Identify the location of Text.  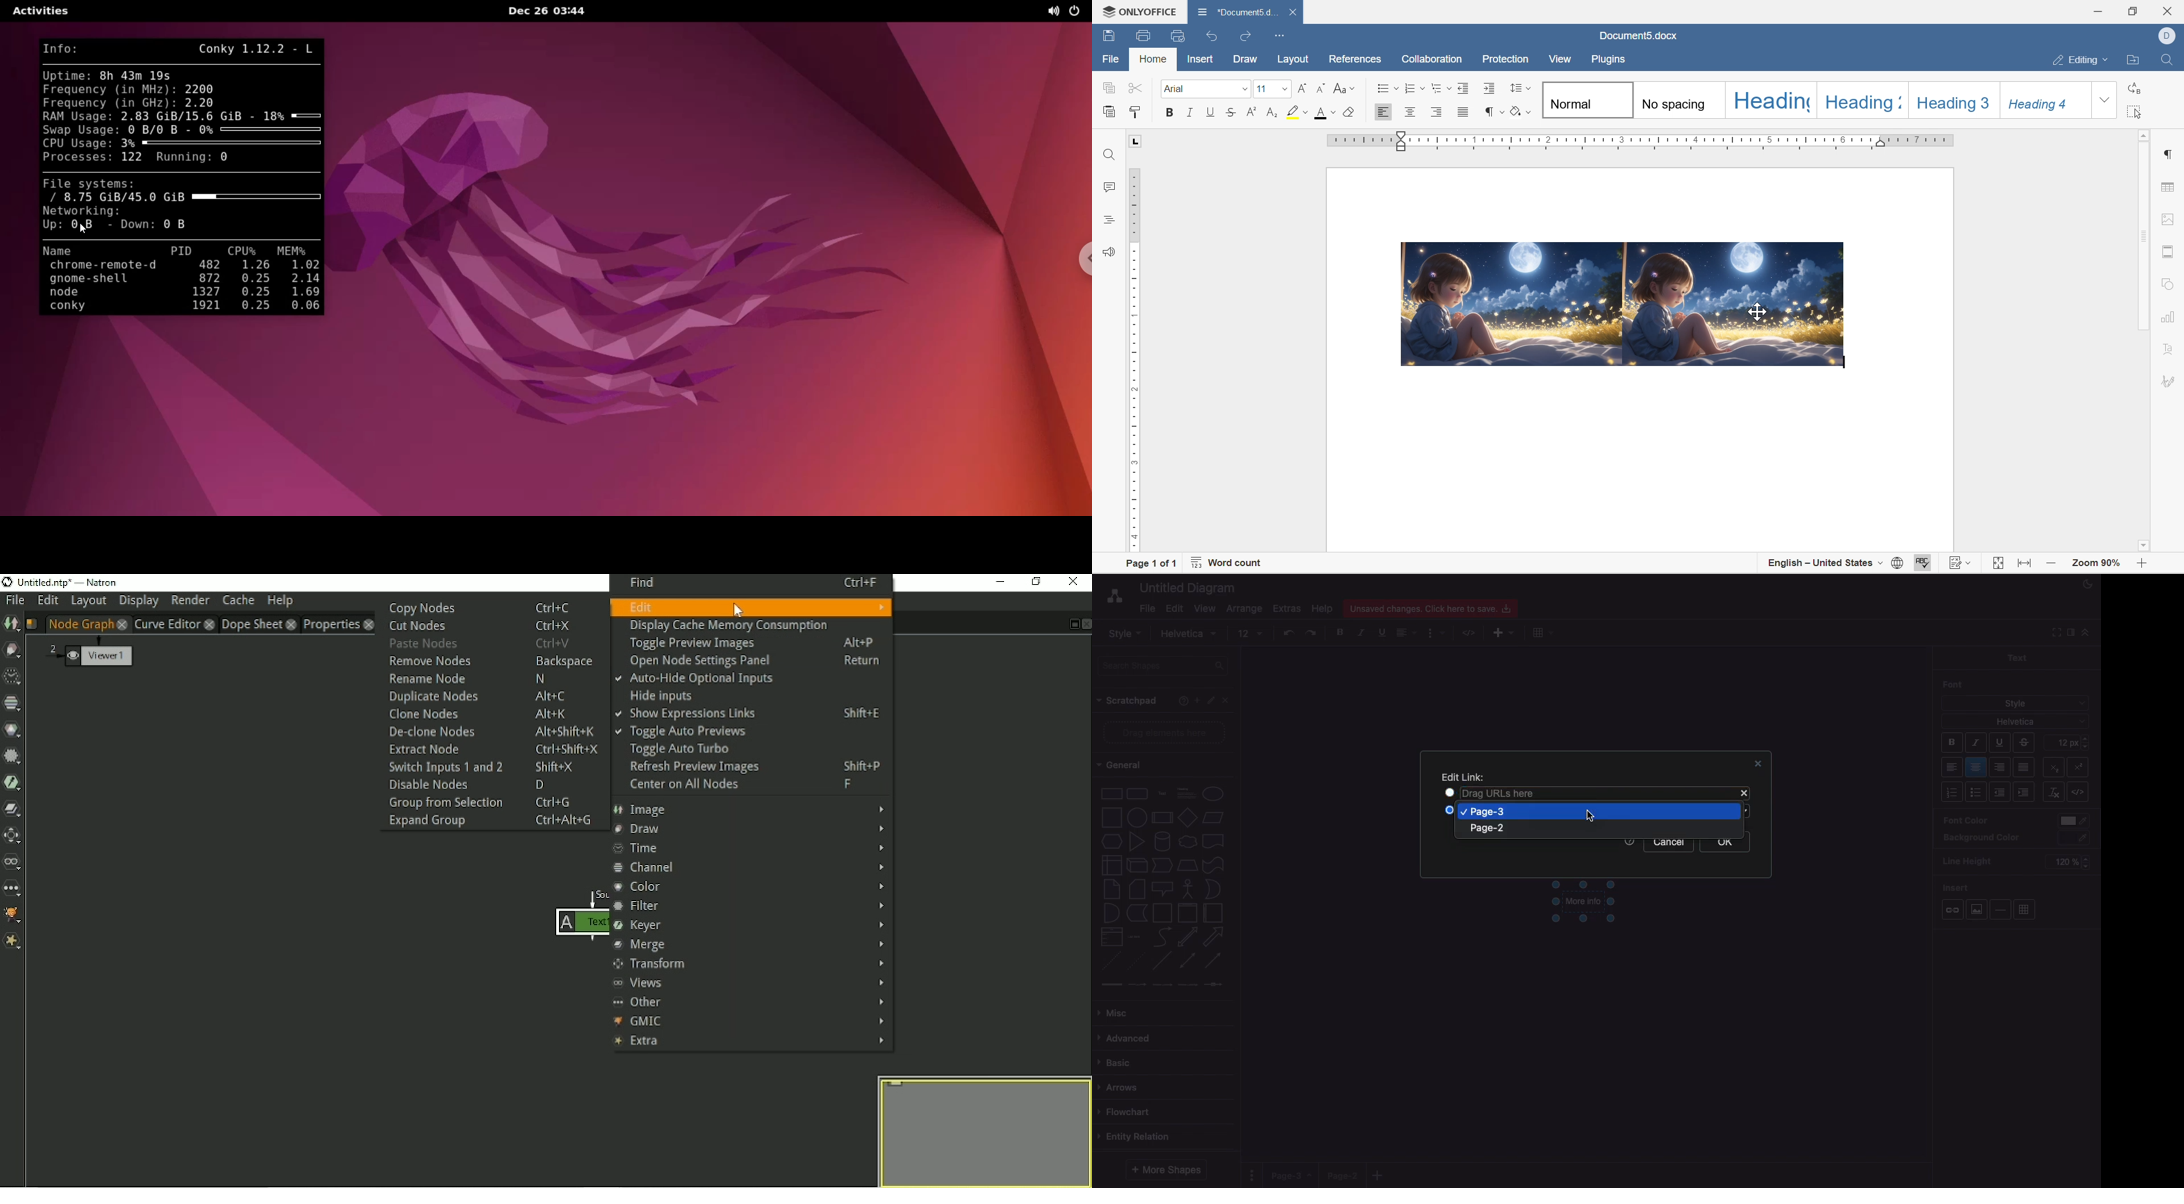
(2017, 657).